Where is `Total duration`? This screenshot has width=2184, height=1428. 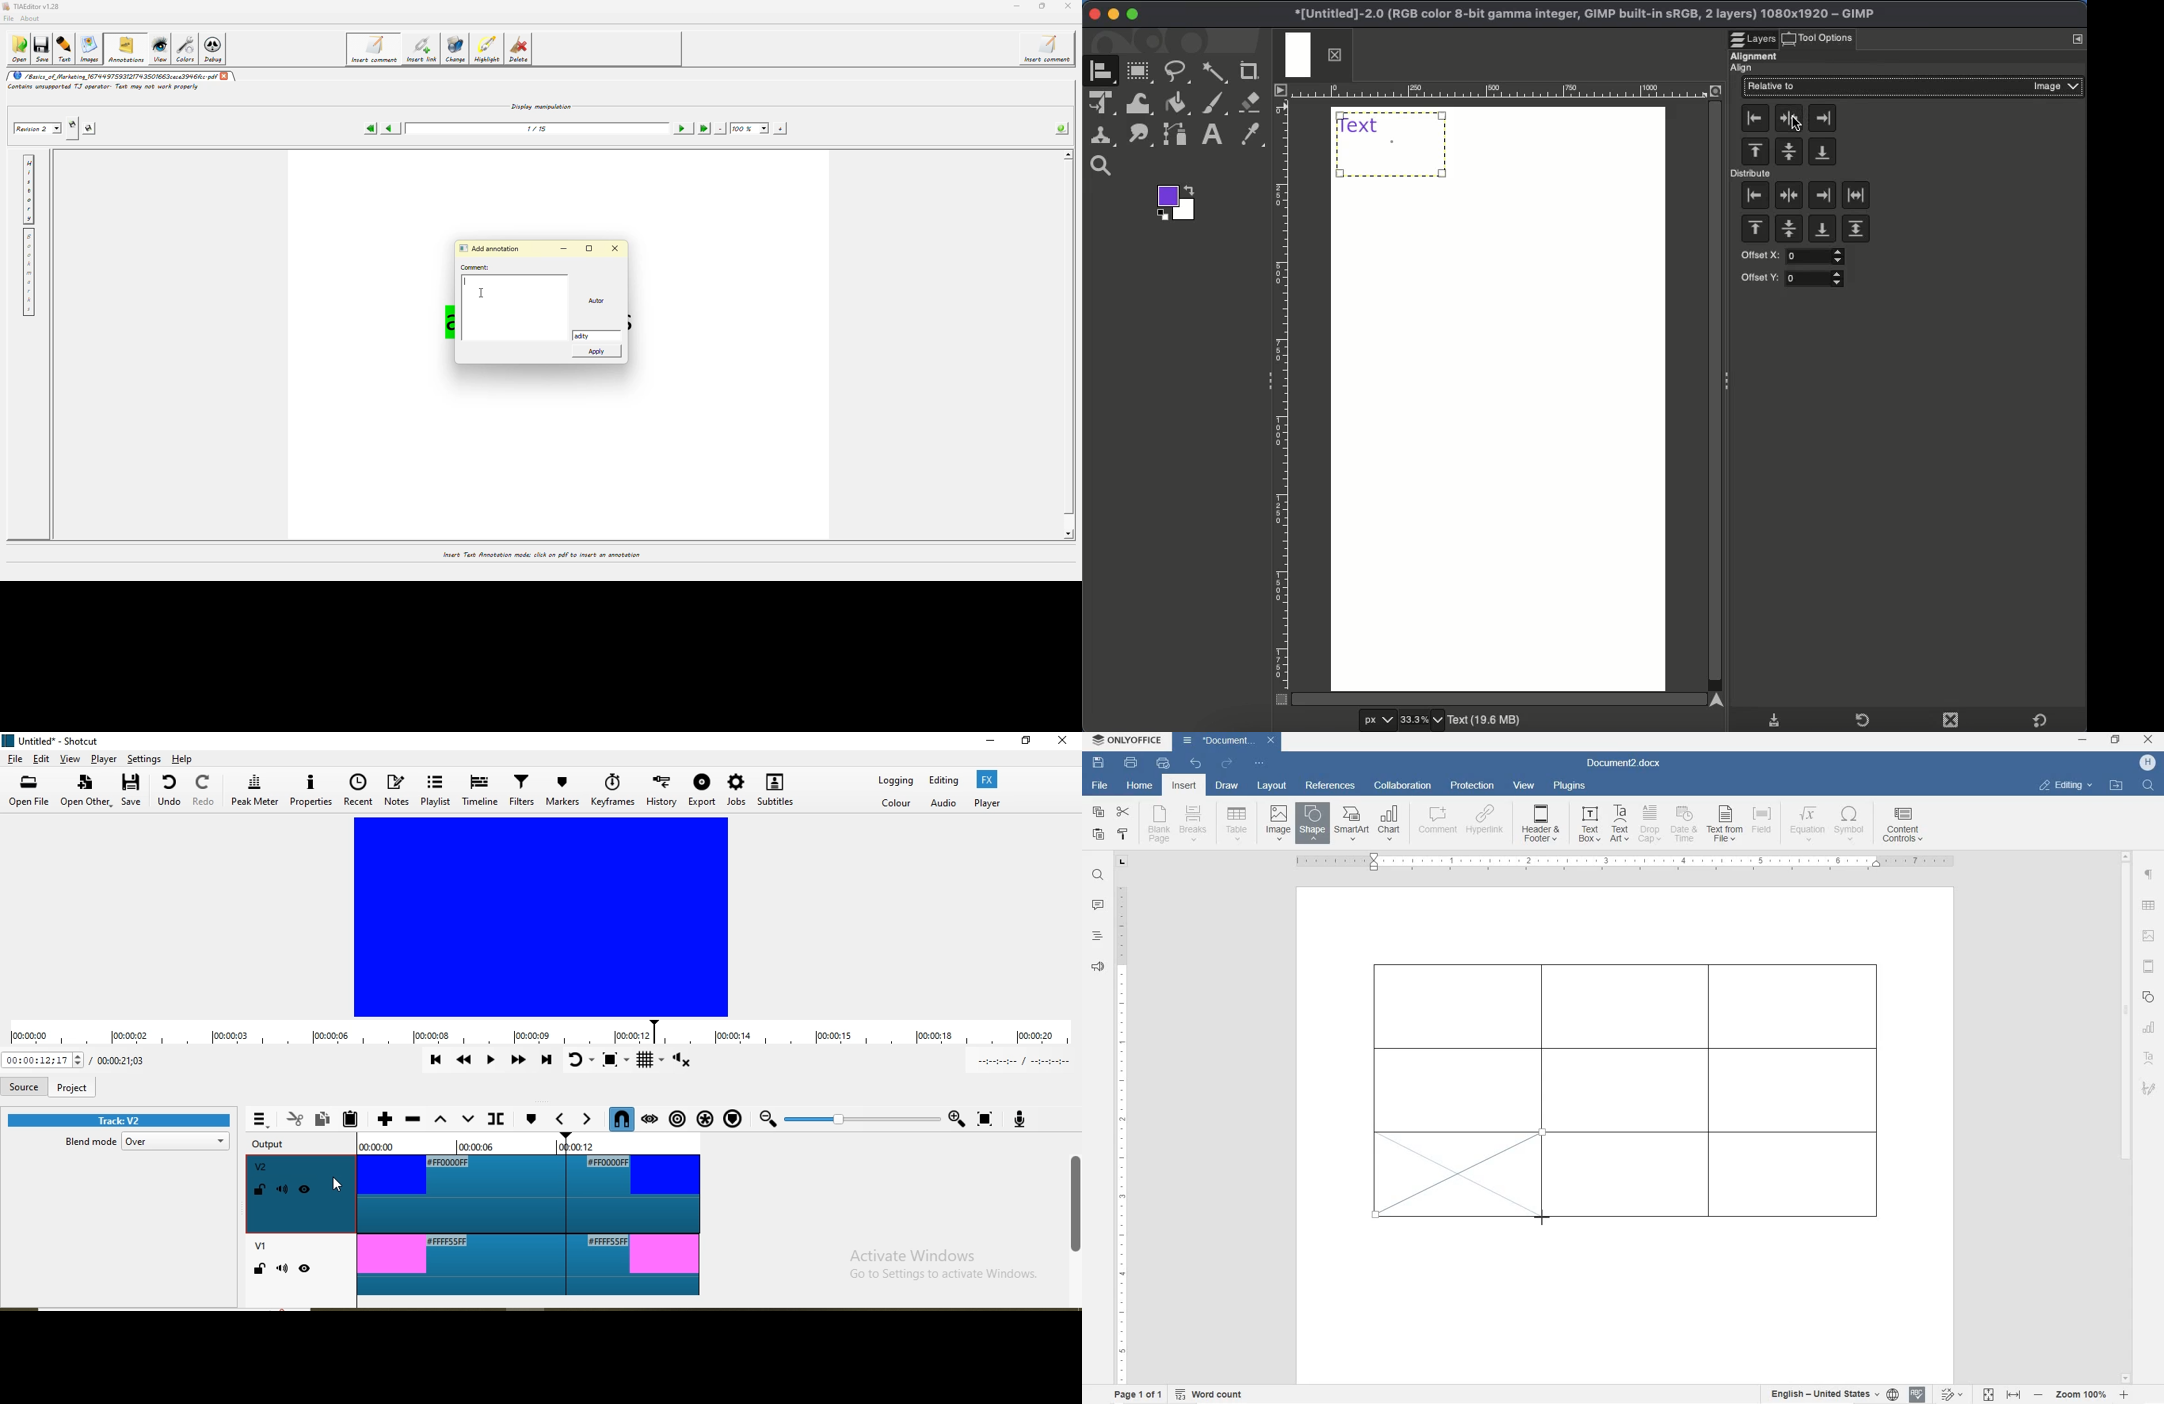
Total duration is located at coordinates (121, 1060).